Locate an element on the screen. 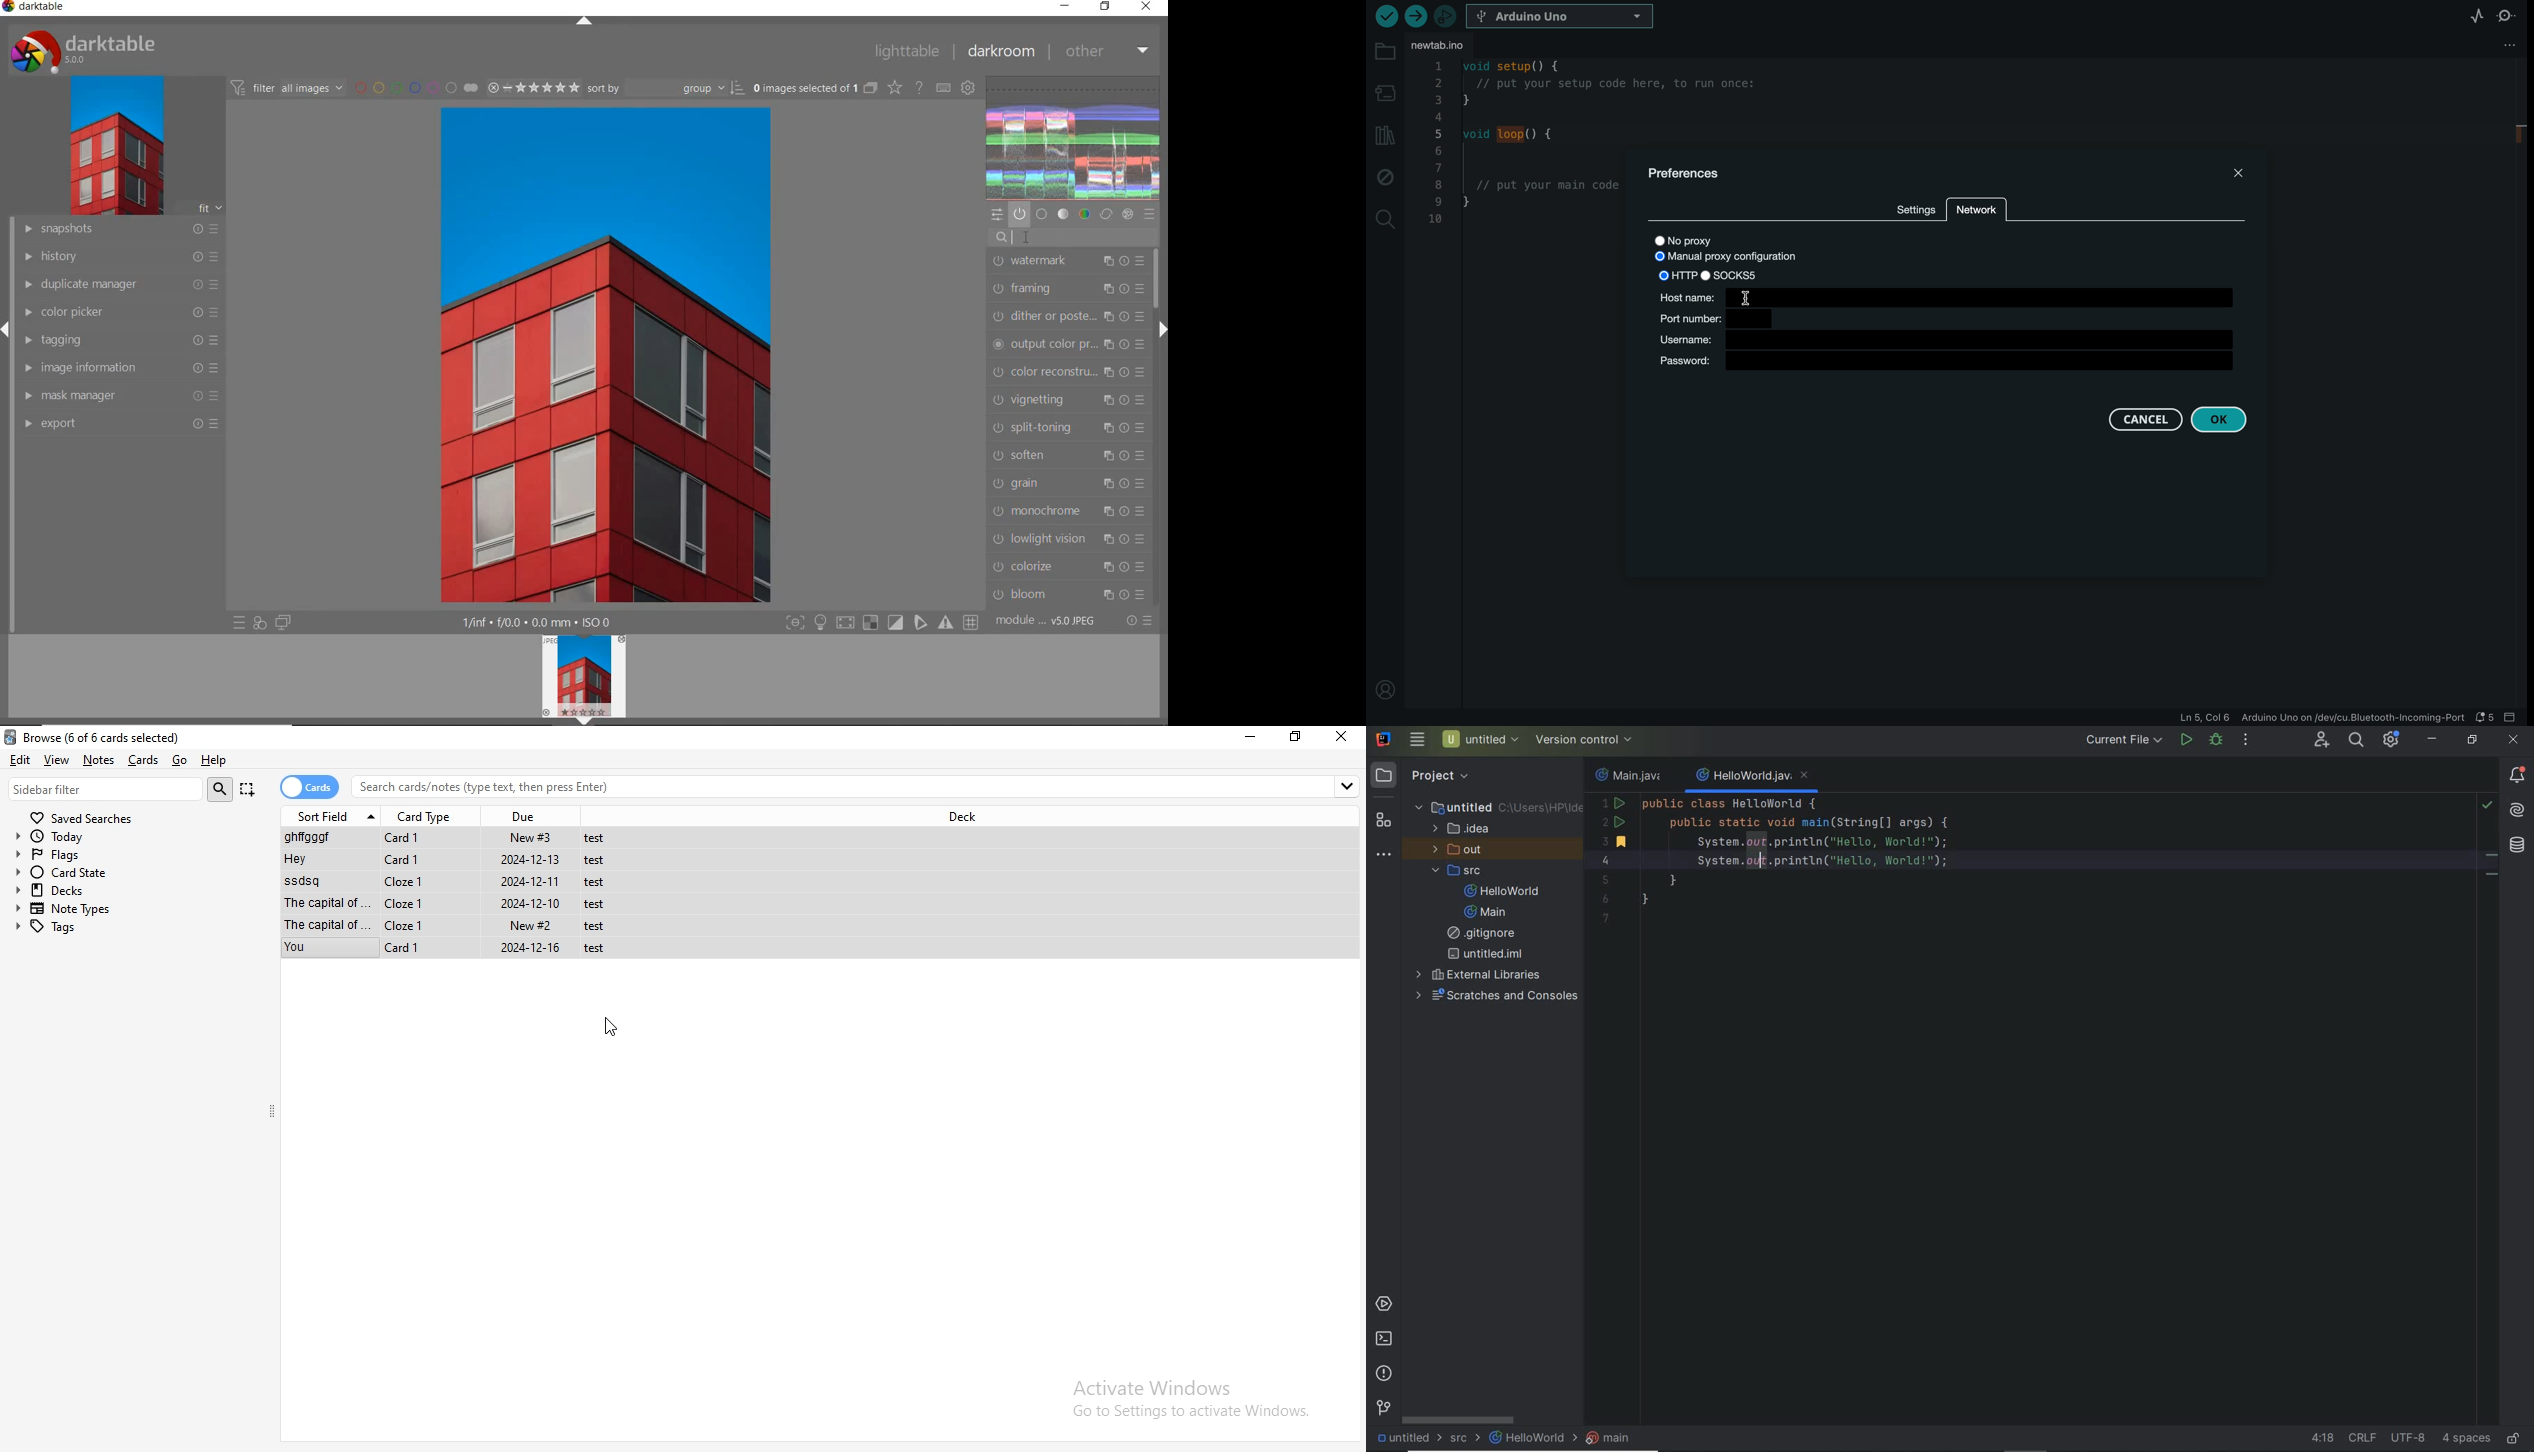 This screenshot has height=1456, width=2548. toggle modes is located at coordinates (883, 622).